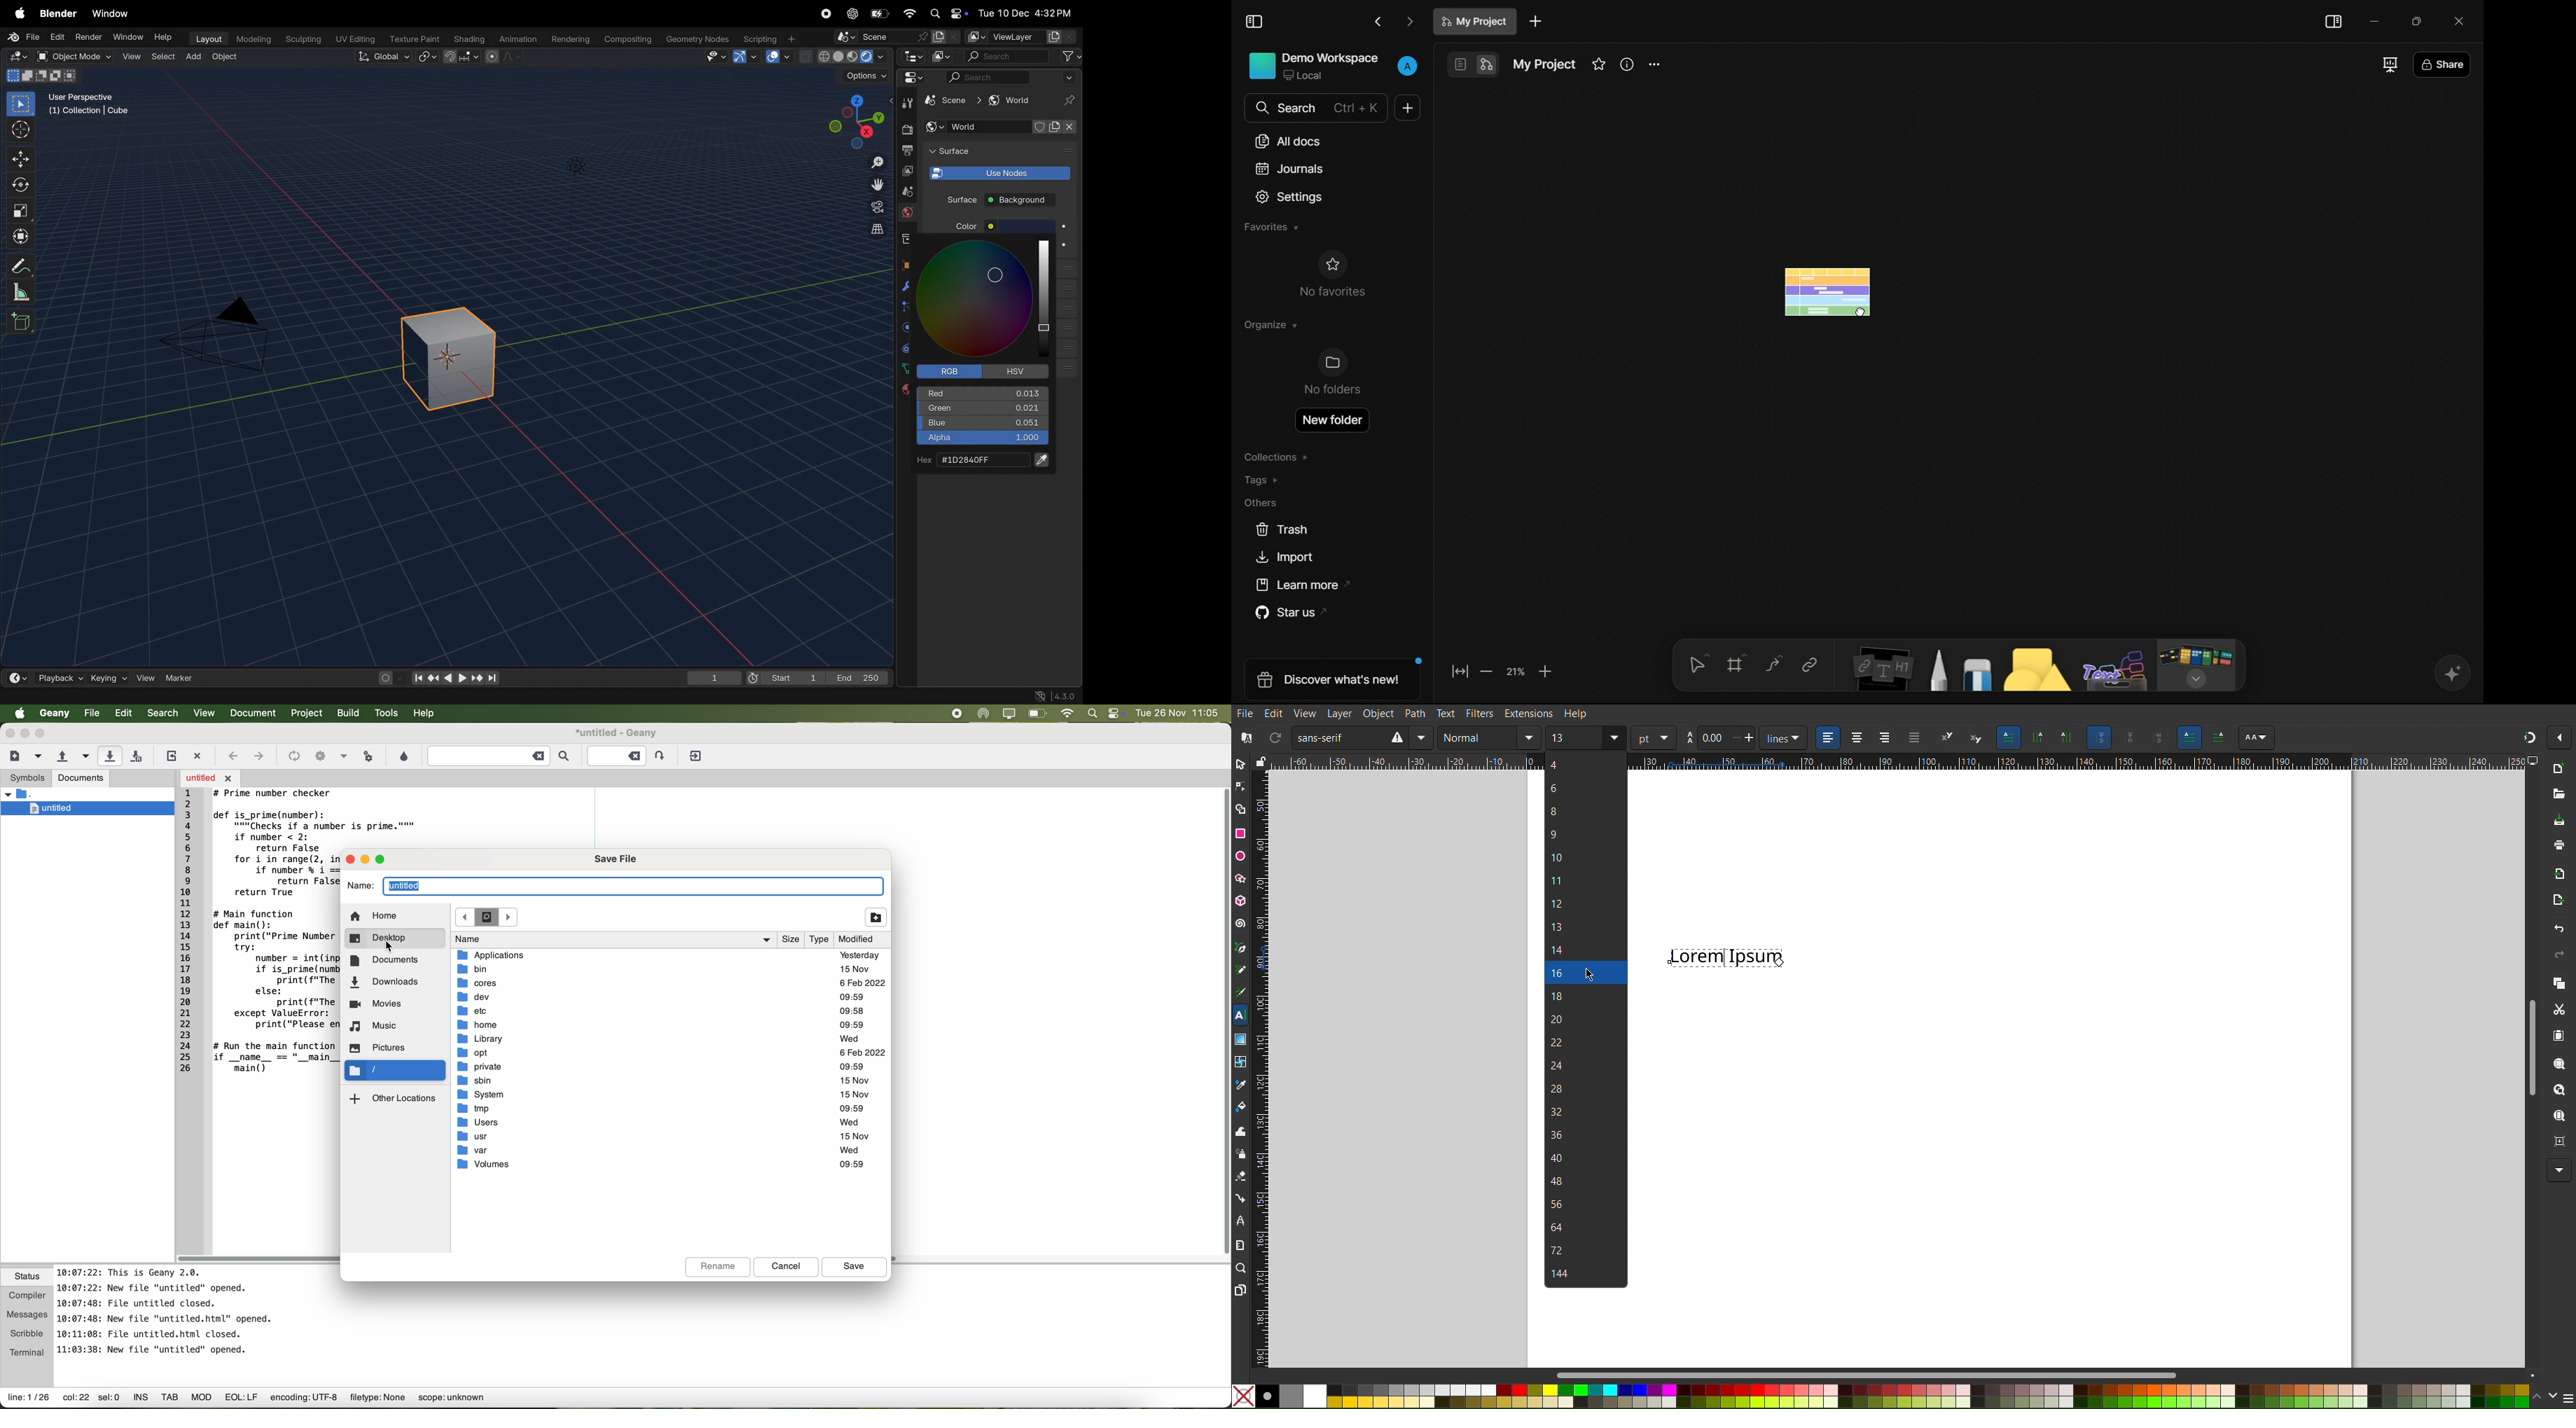  I want to click on information, so click(1628, 65).